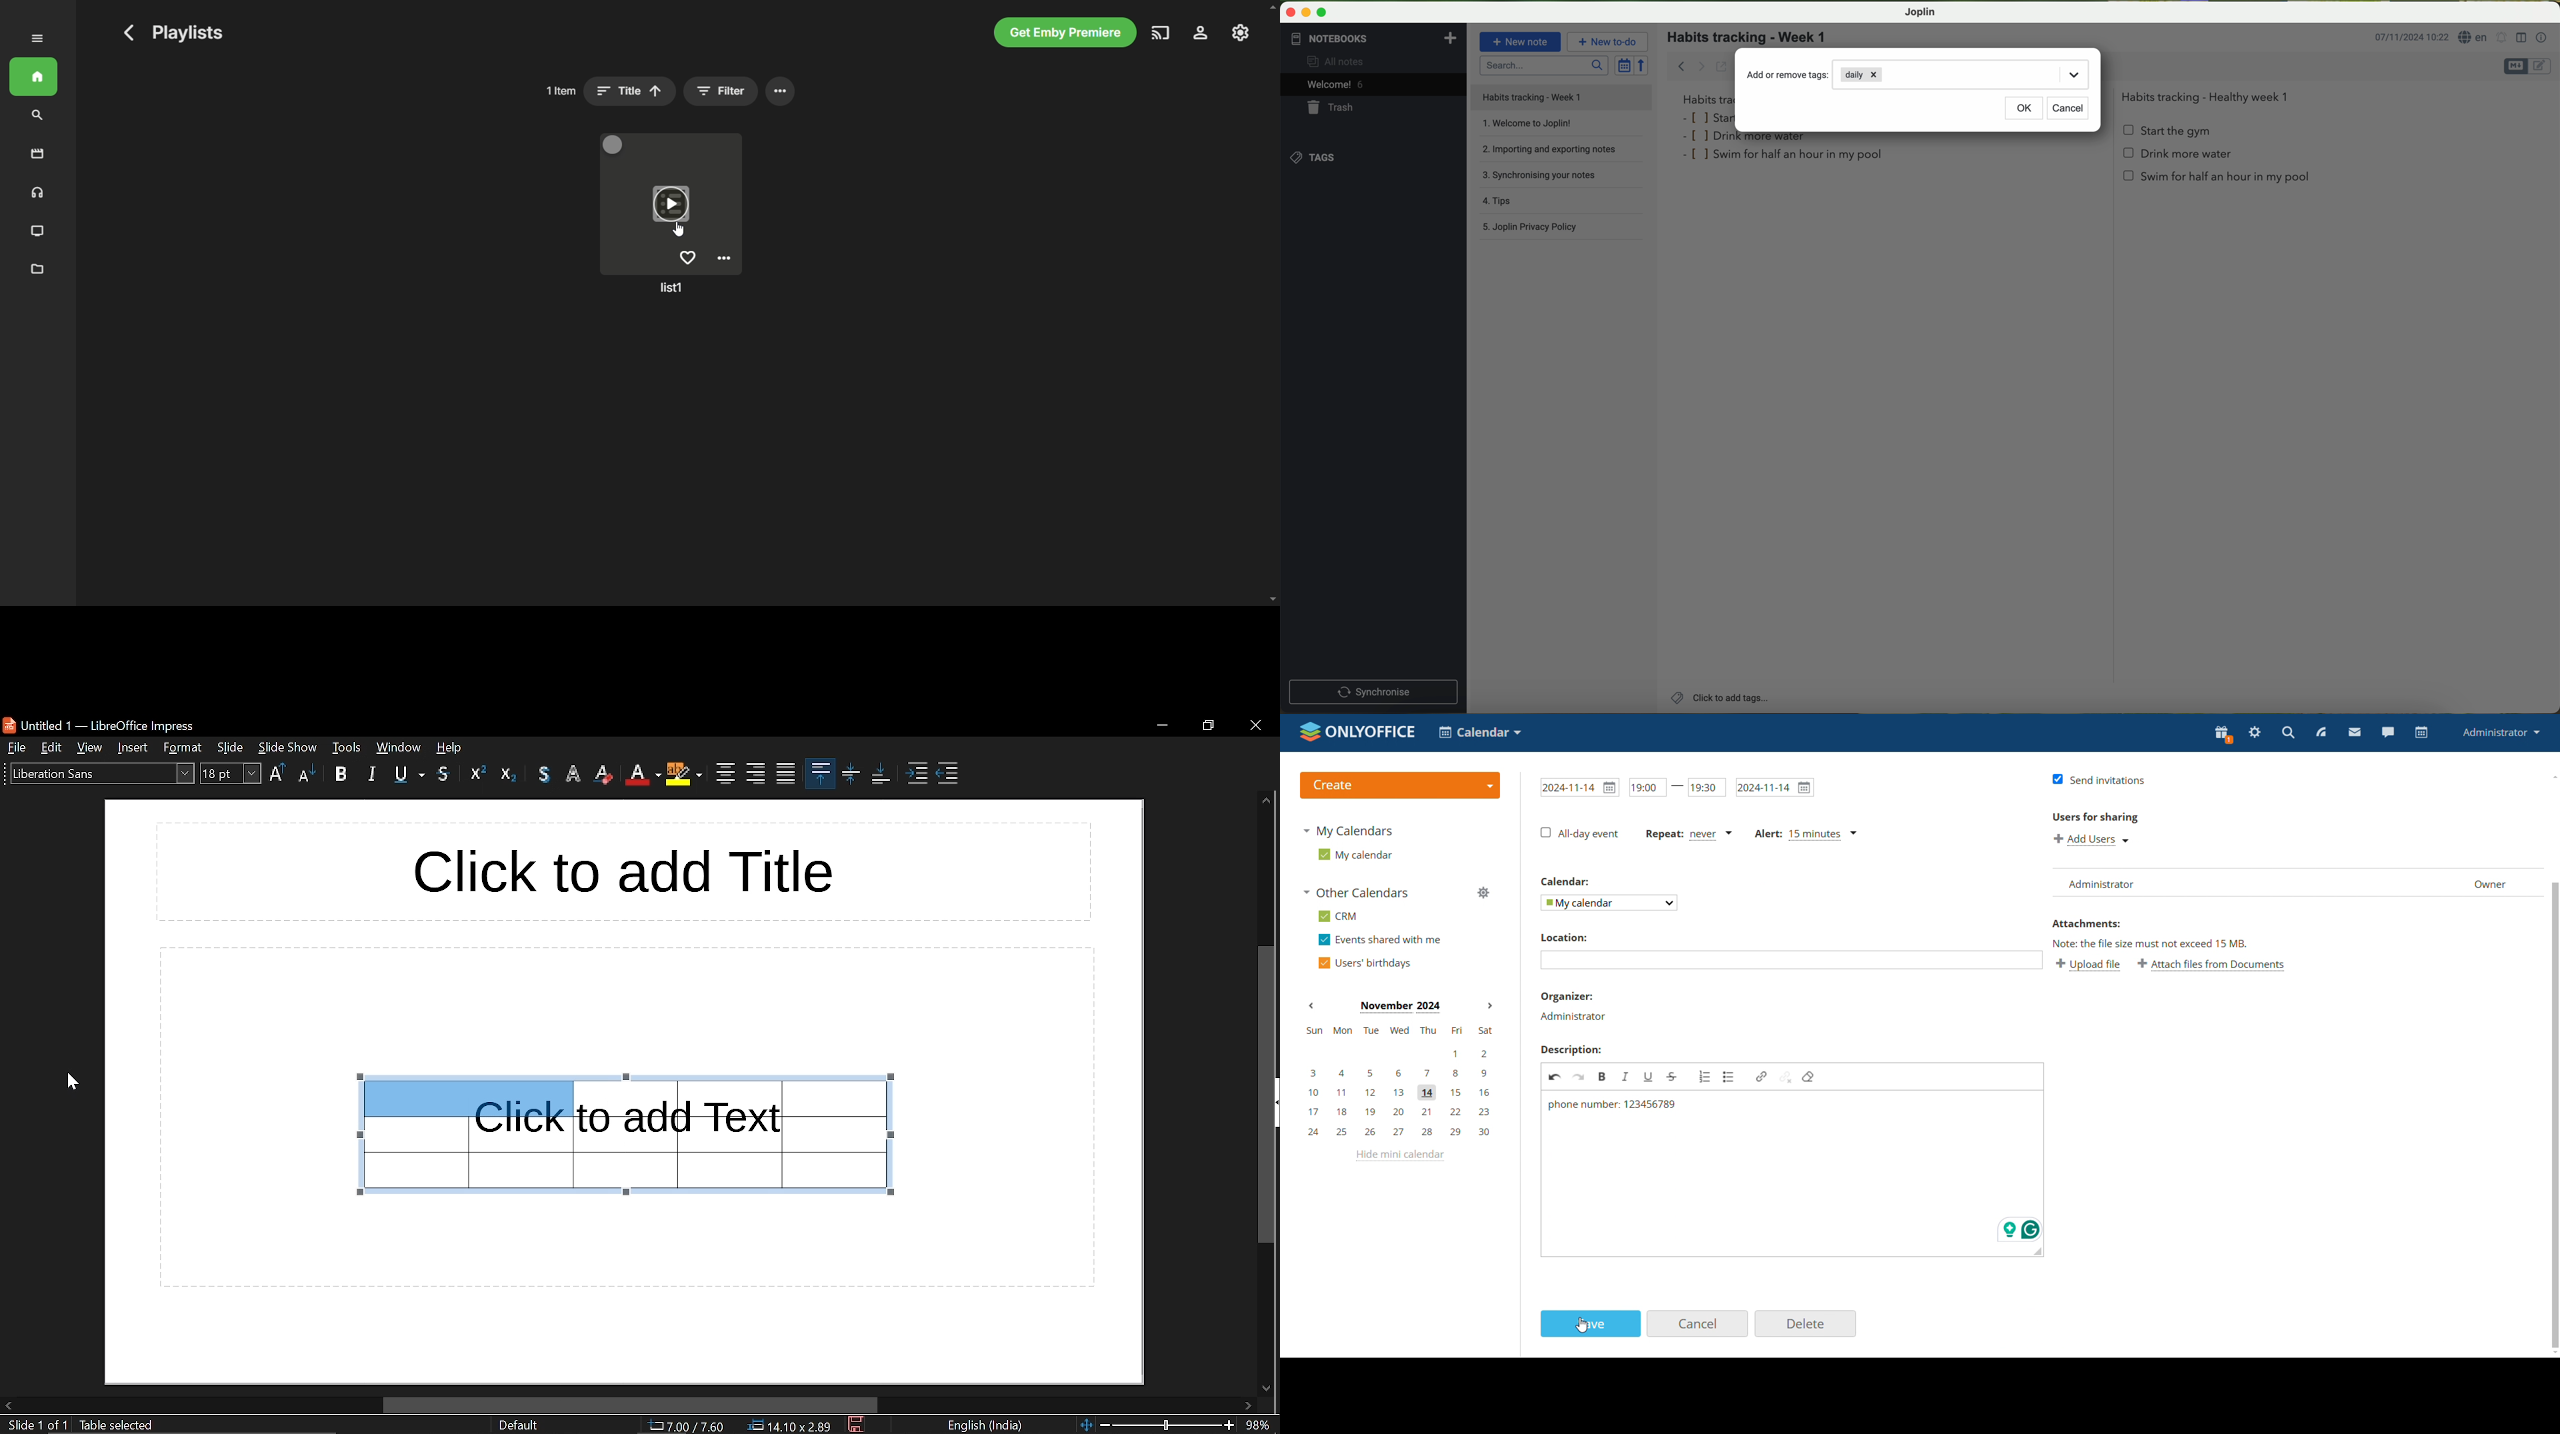 Image resolution: width=2576 pixels, height=1456 pixels. I want to click on calendar, so click(1565, 879).